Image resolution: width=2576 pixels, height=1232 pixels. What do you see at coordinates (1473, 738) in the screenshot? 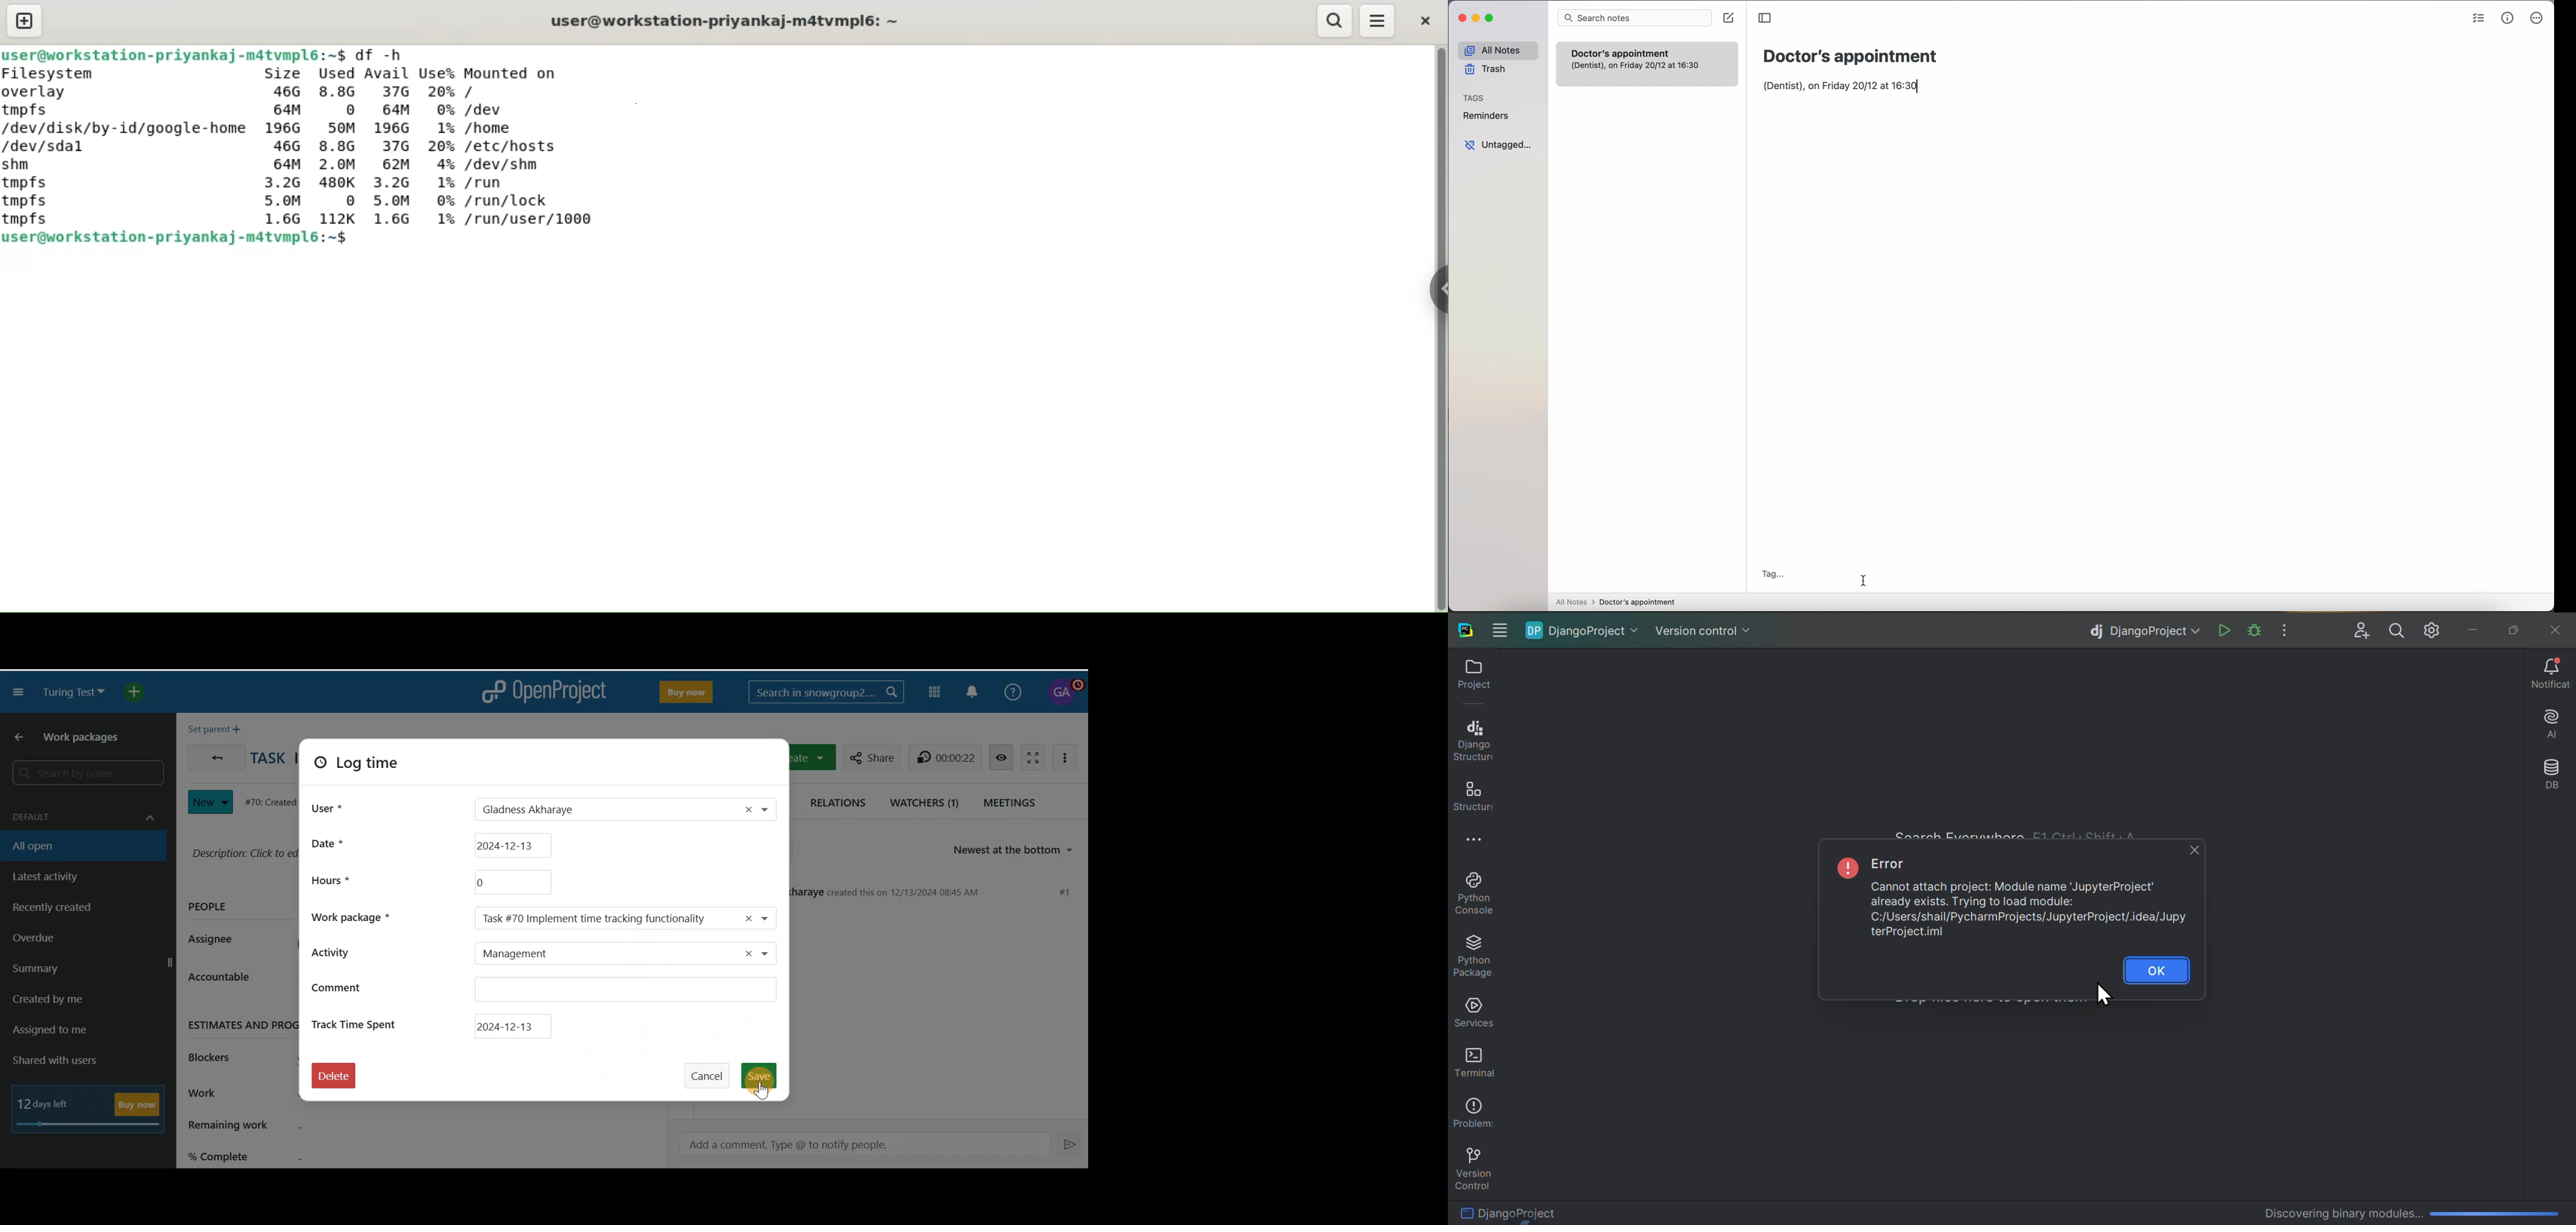
I see `Django structure` at bounding box center [1473, 738].